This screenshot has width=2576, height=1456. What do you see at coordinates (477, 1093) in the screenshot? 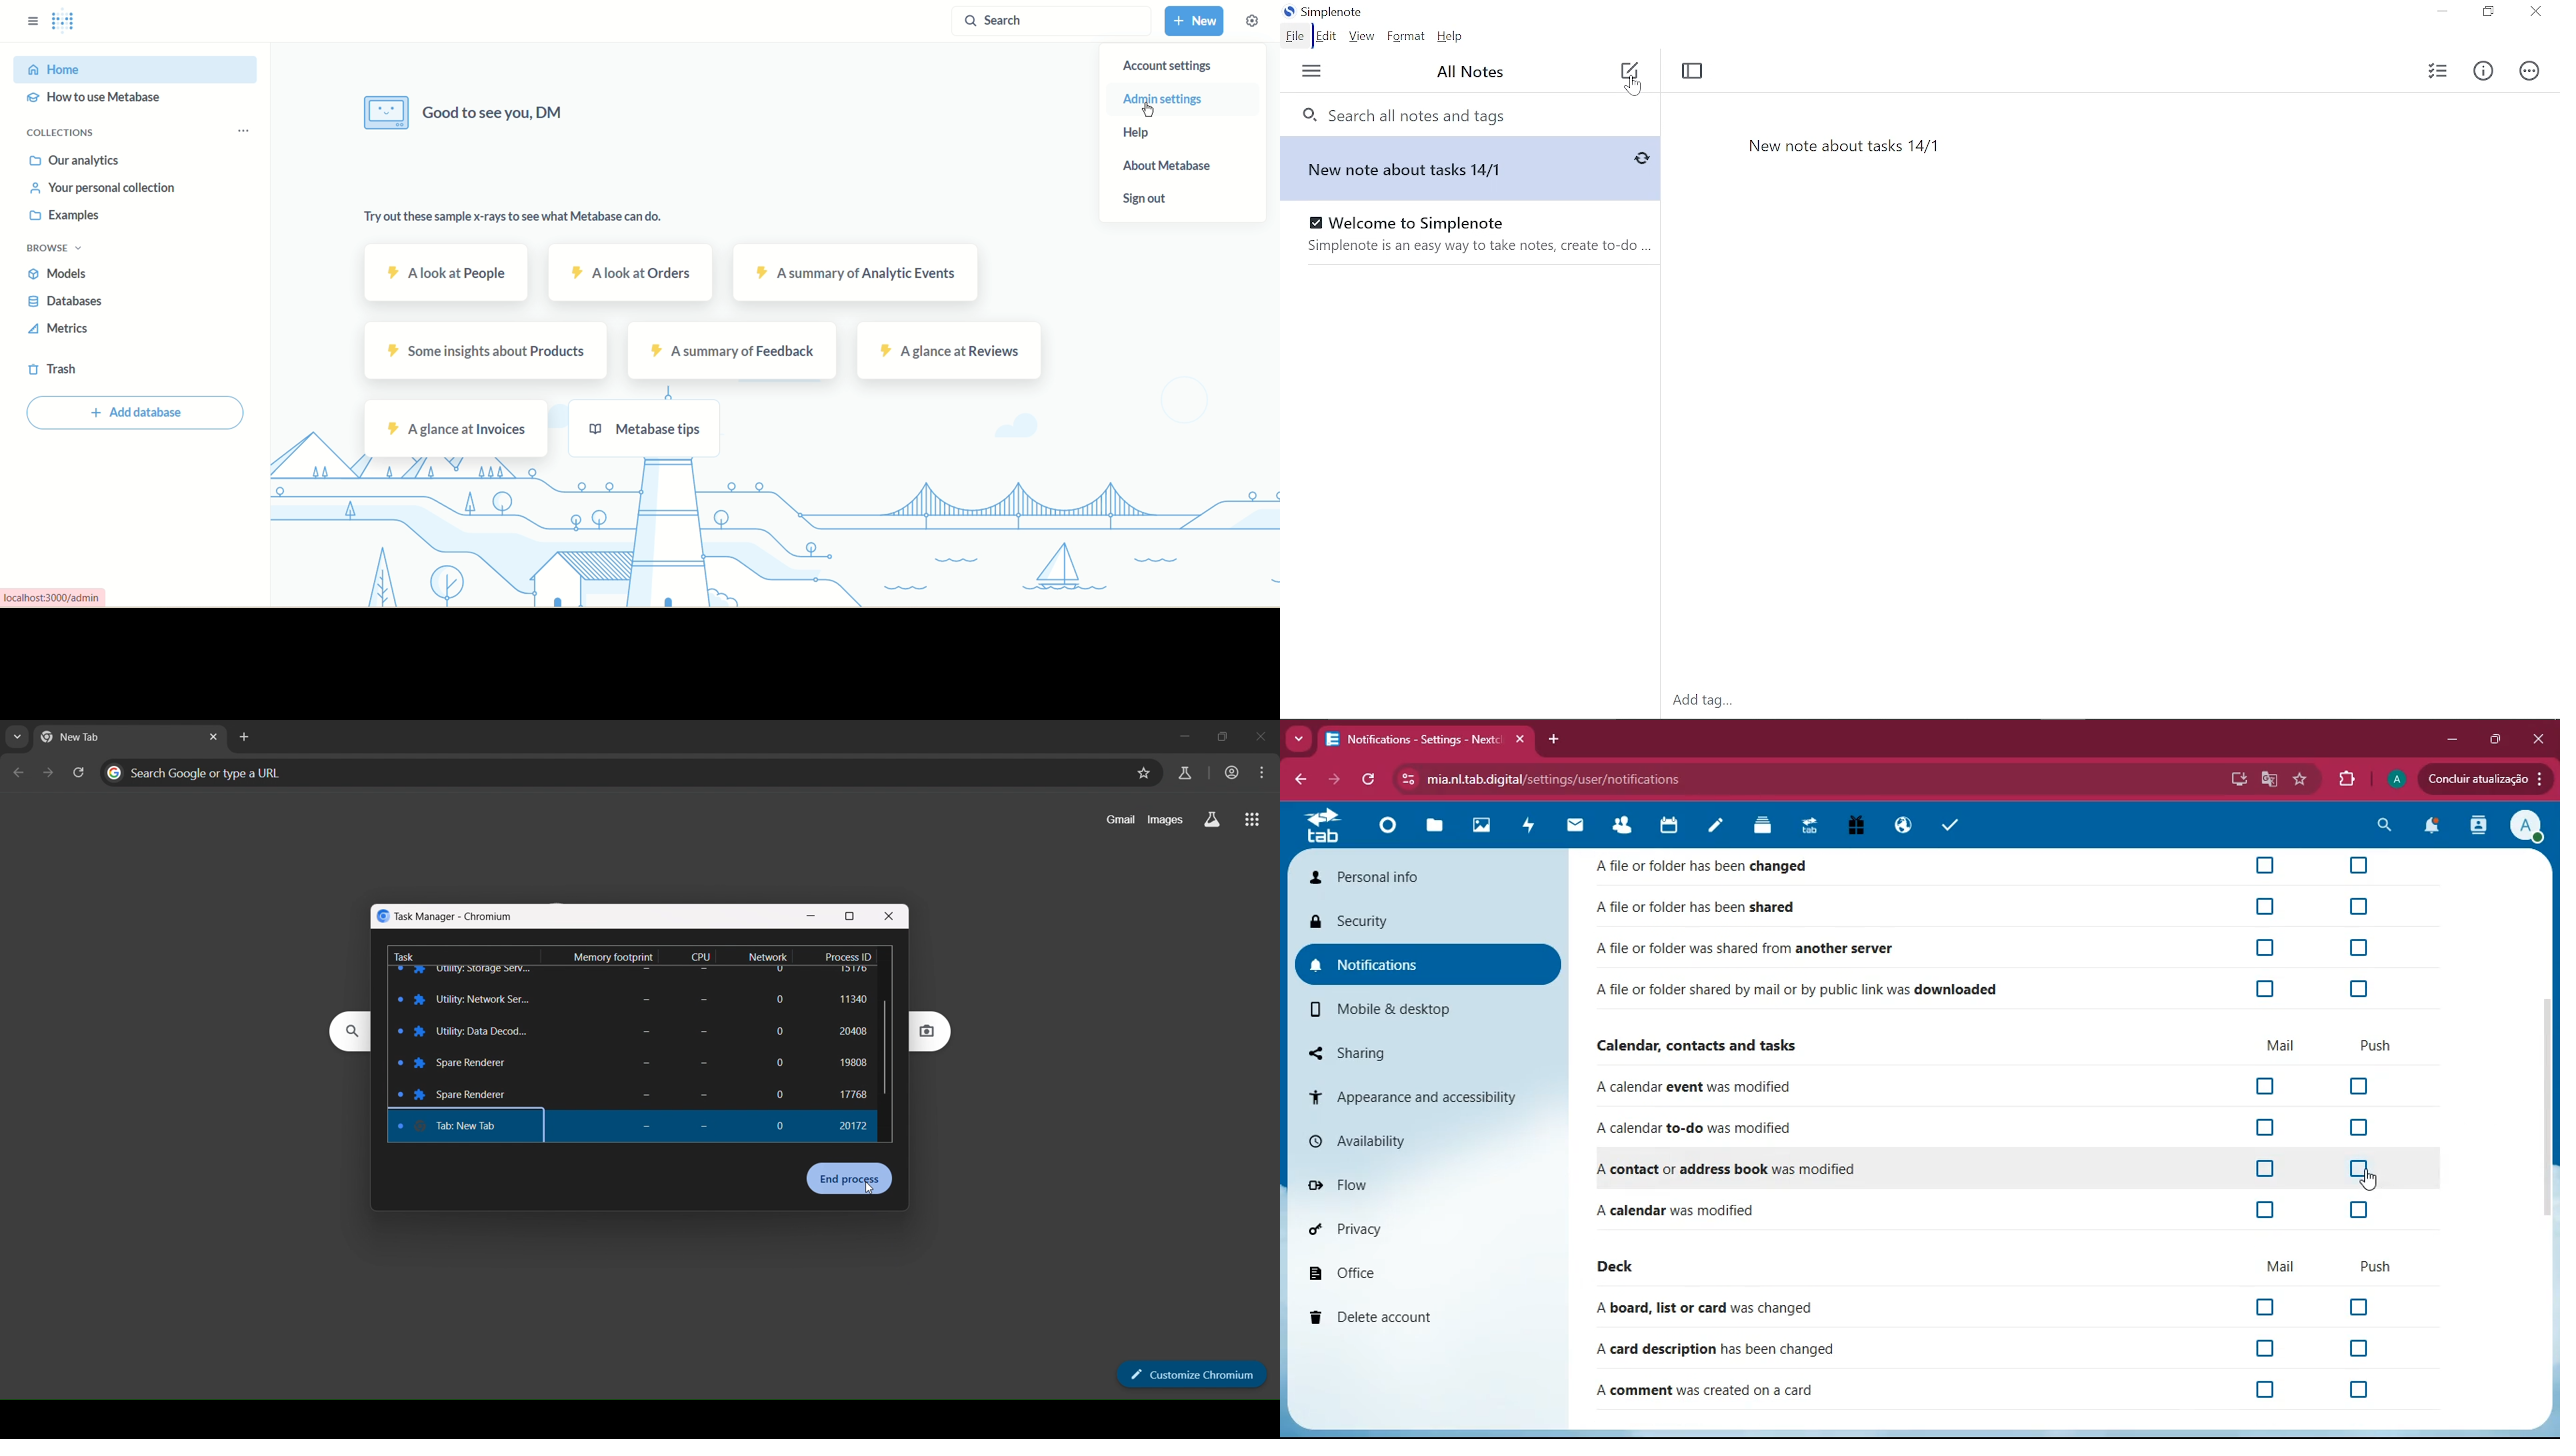
I see `Spare Renderer` at bounding box center [477, 1093].